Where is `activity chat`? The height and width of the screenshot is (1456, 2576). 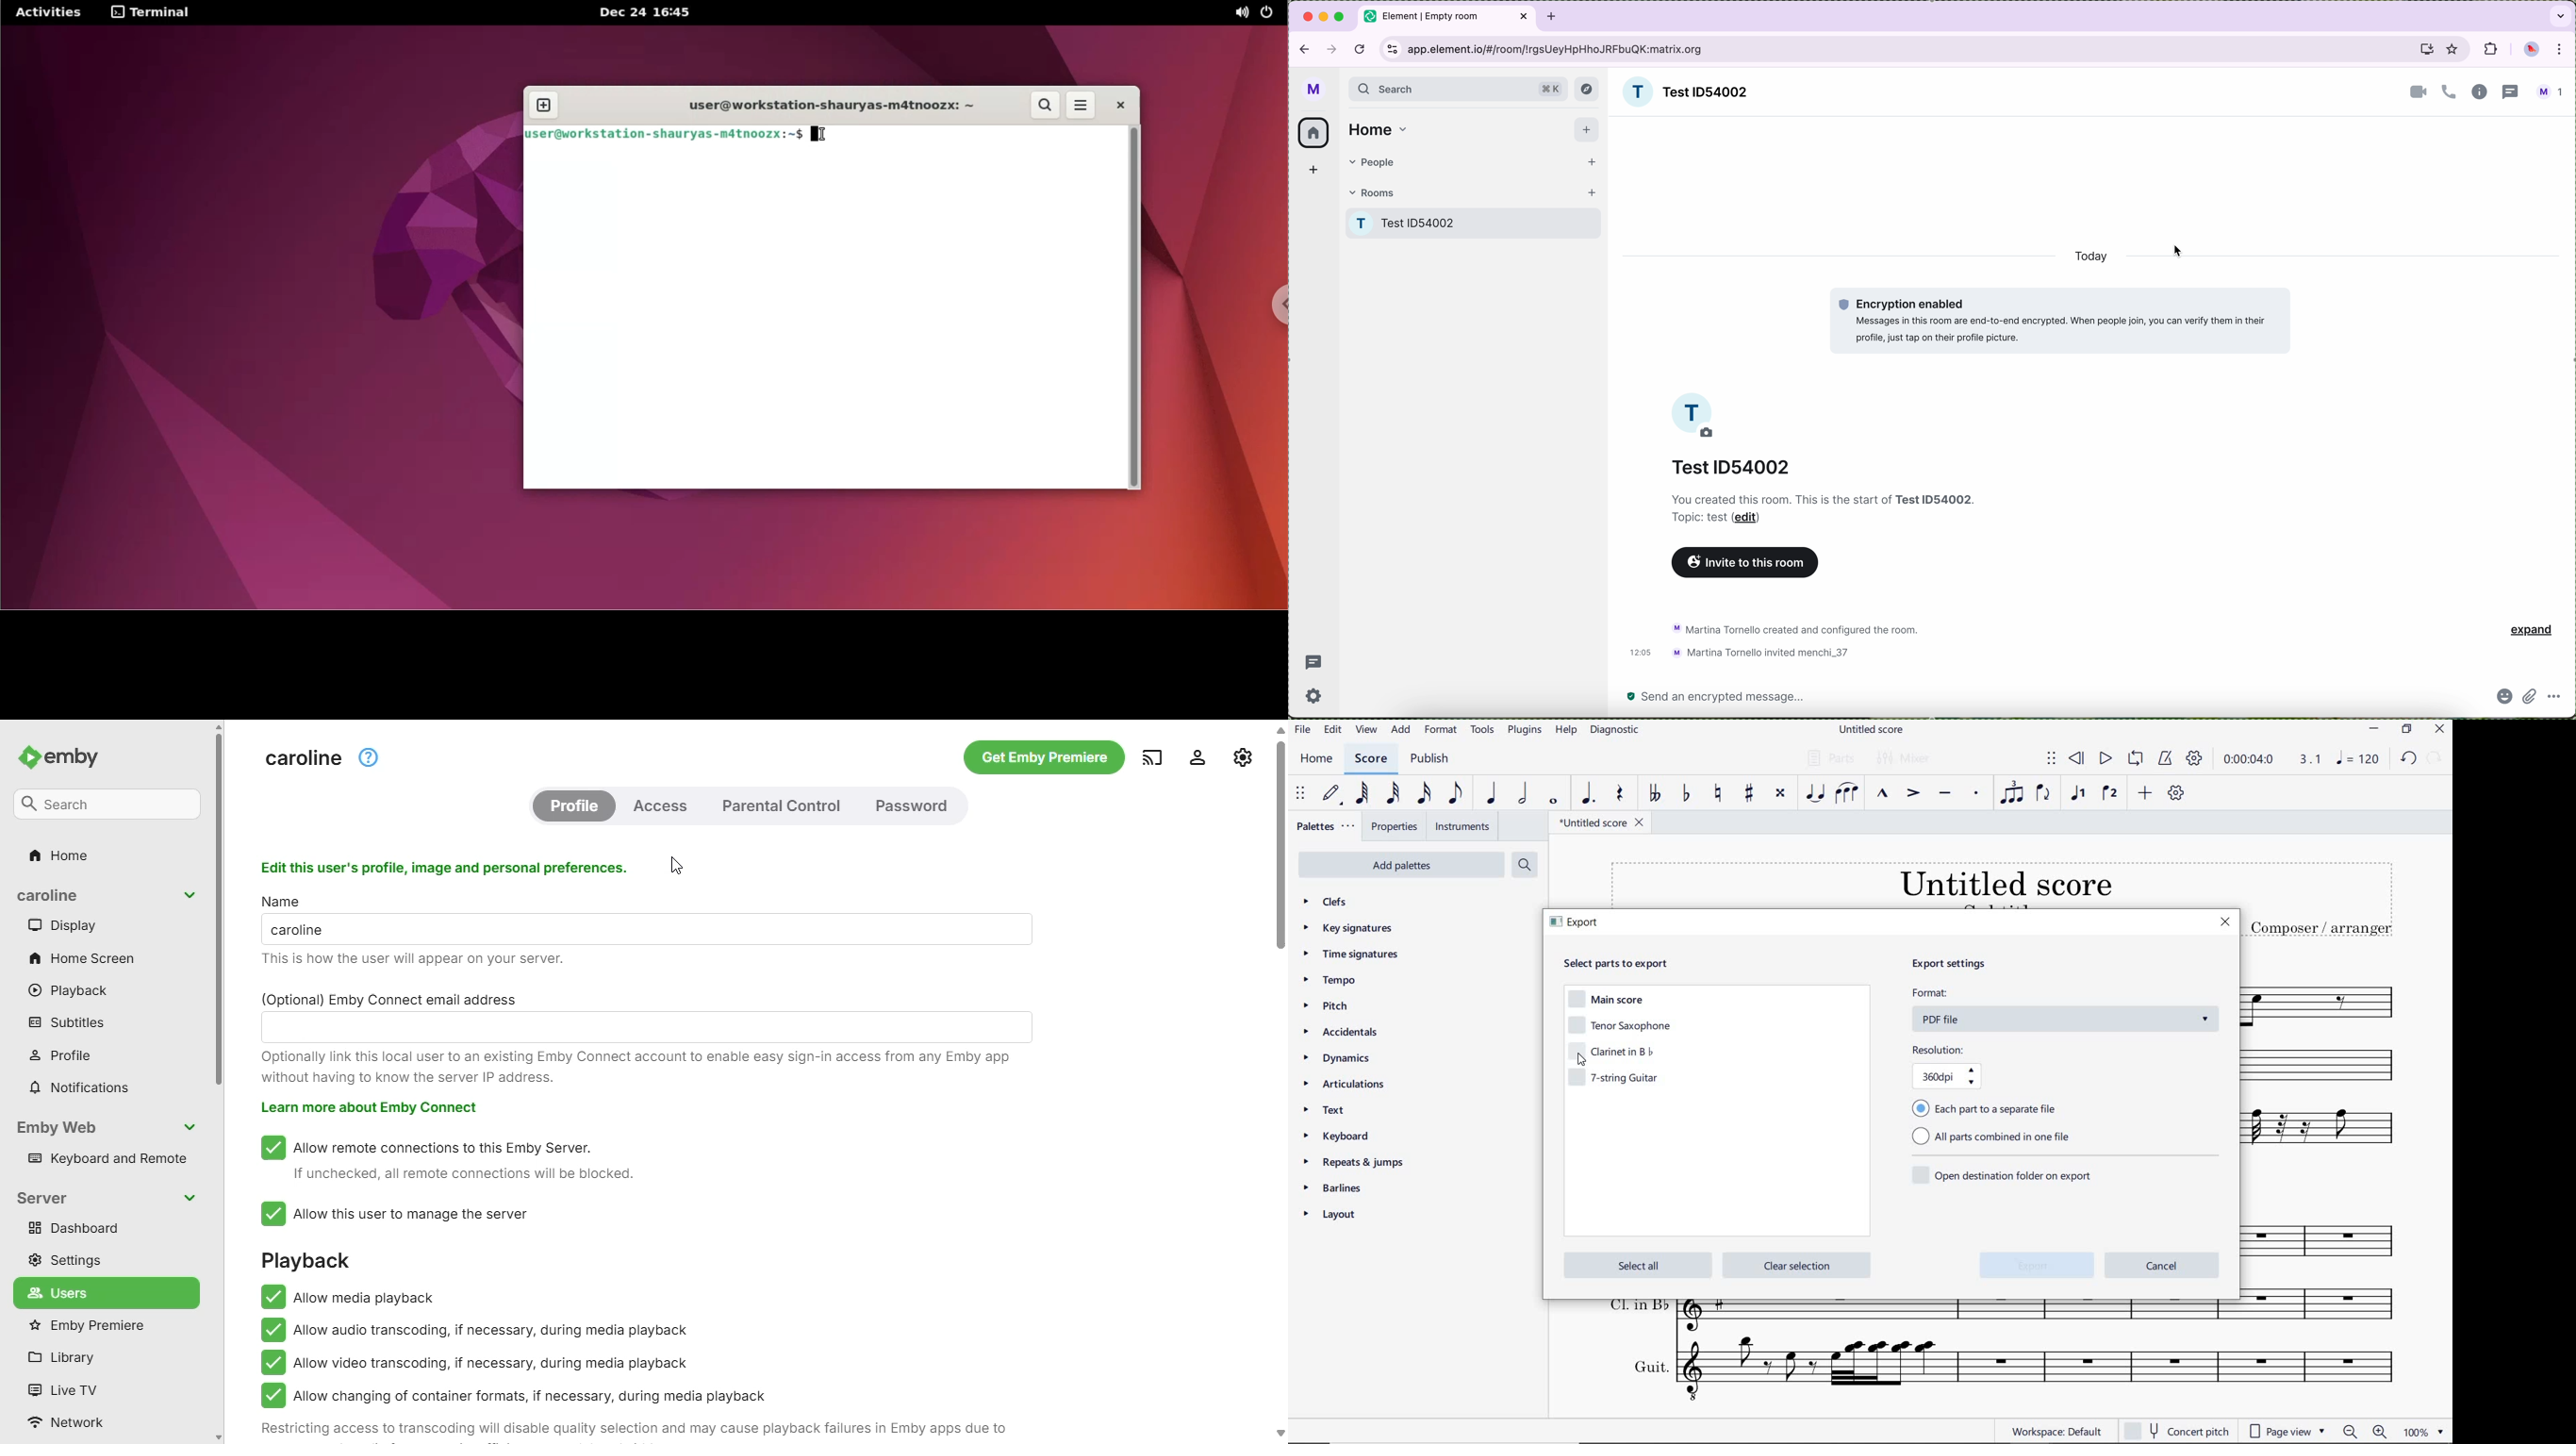 activity chat is located at coordinates (1799, 629).